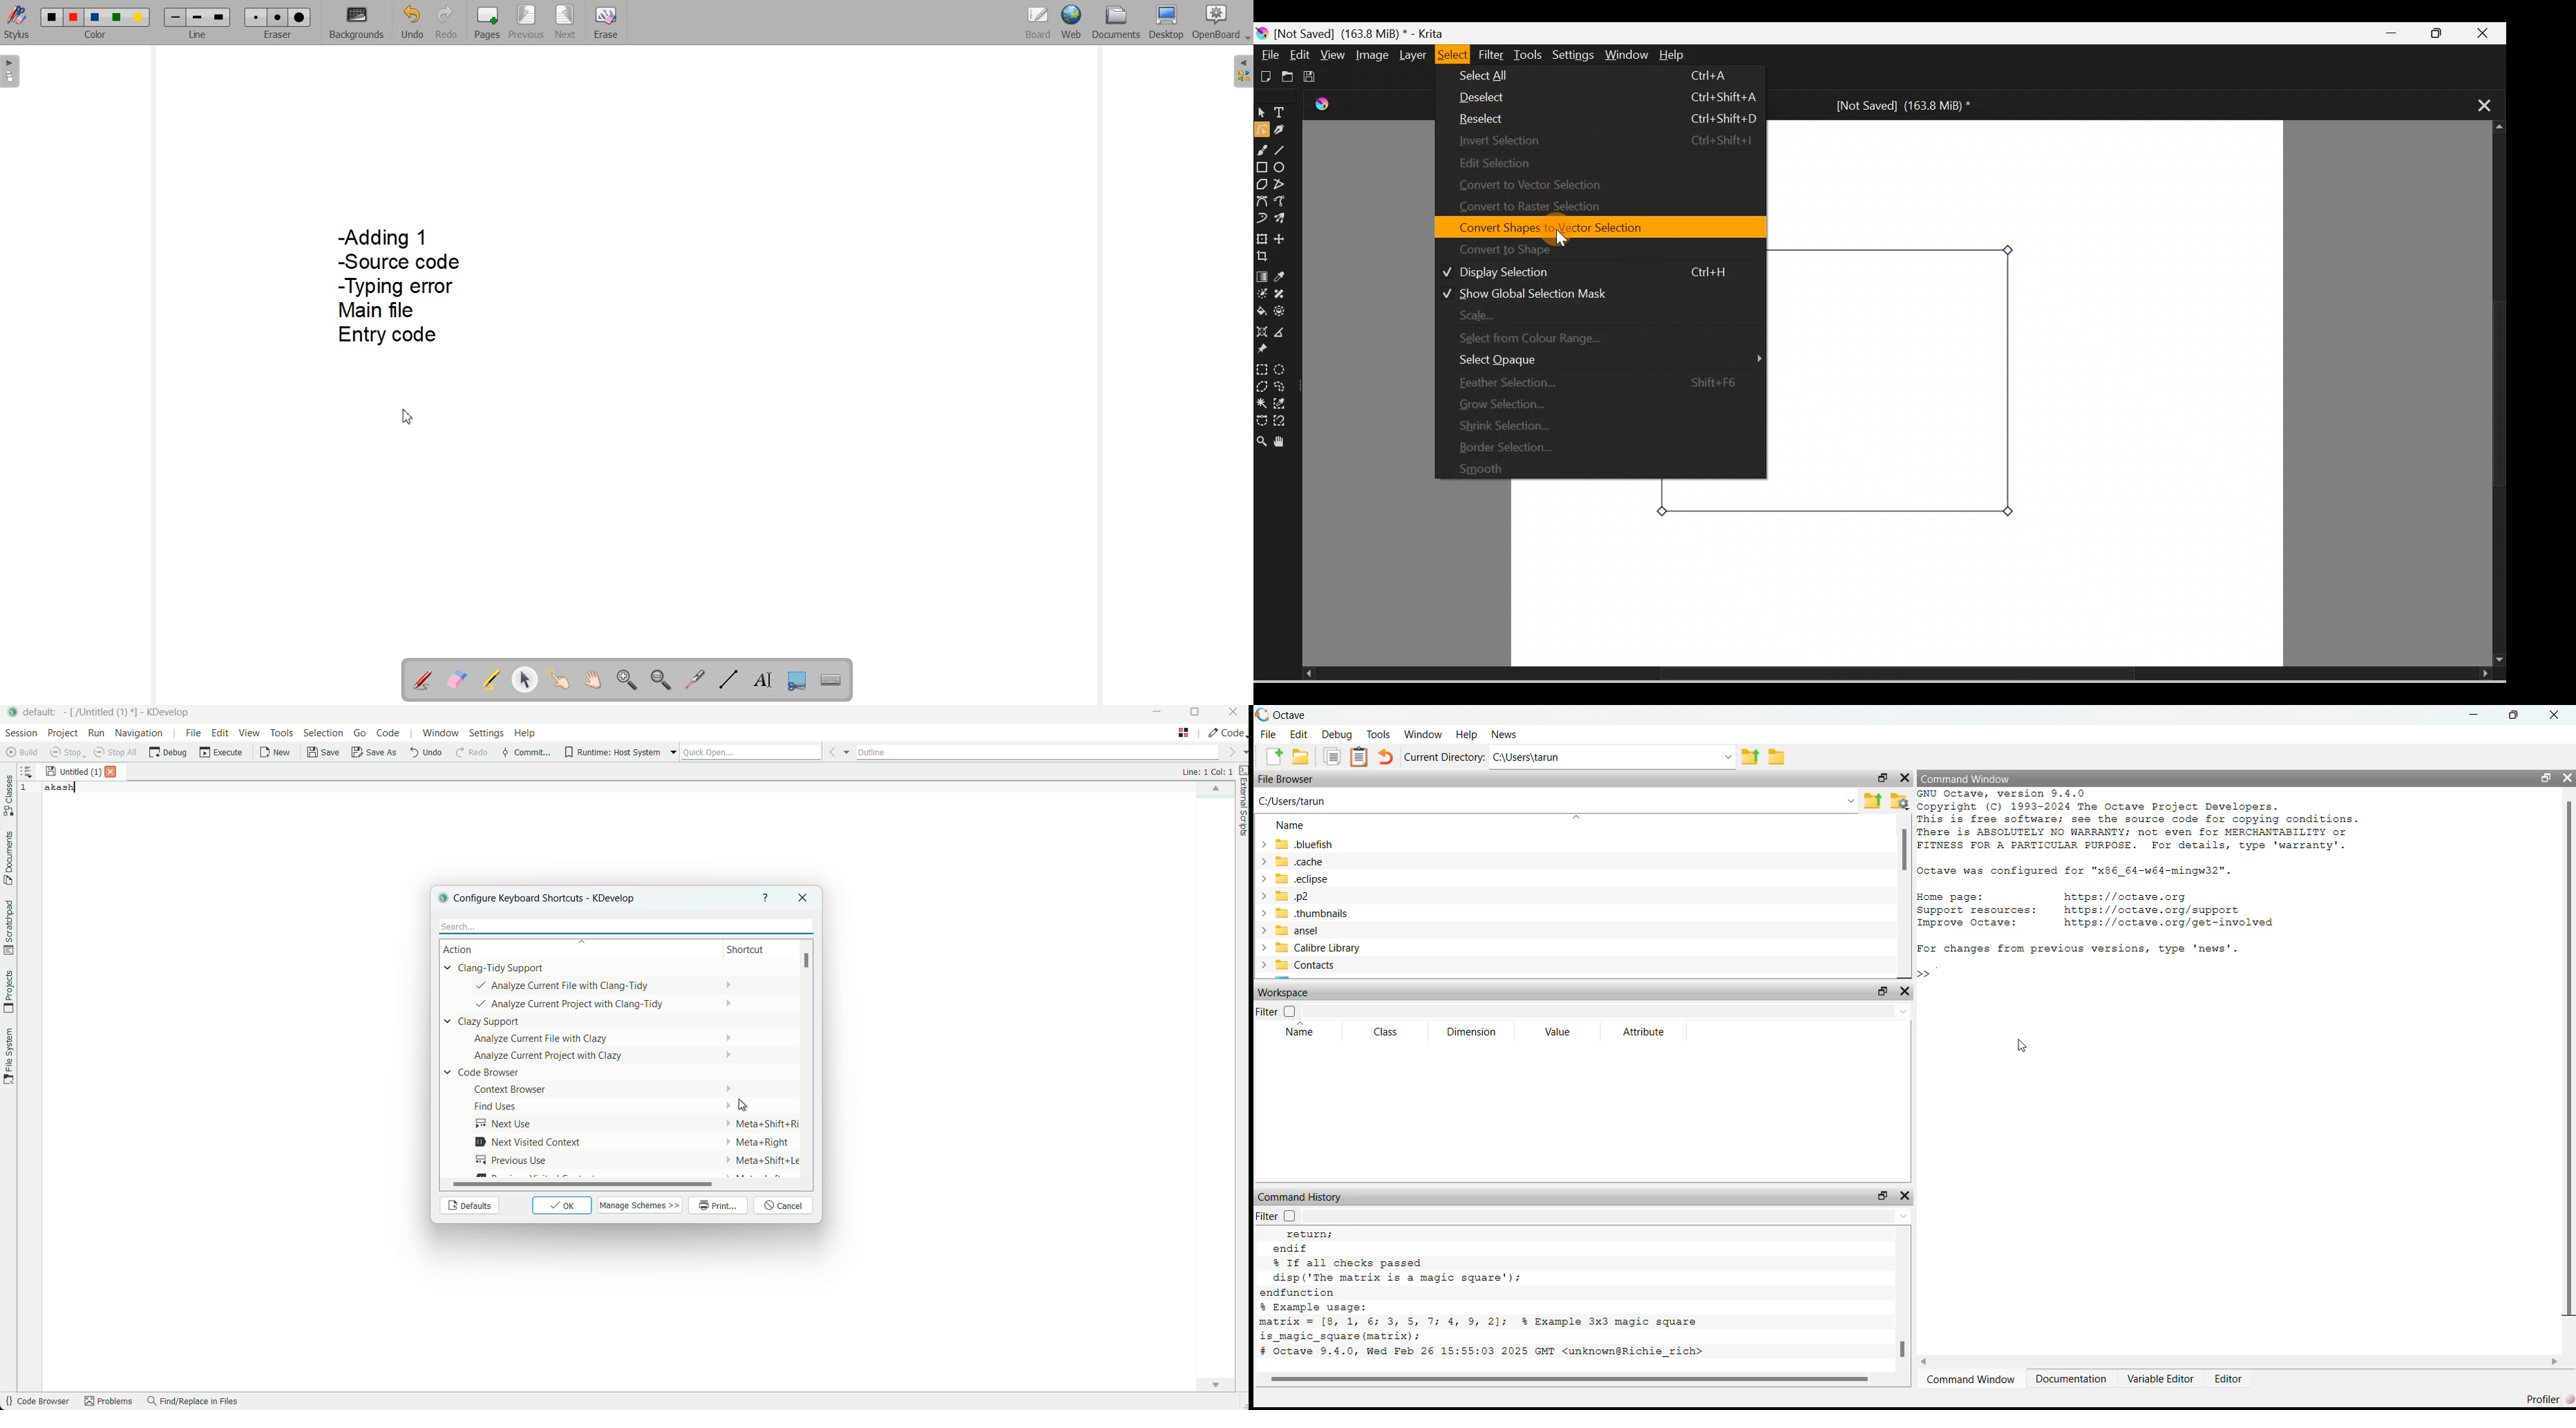 This screenshot has width=2576, height=1428. Describe the element at coordinates (1603, 423) in the screenshot. I see `Shrink selection` at that location.